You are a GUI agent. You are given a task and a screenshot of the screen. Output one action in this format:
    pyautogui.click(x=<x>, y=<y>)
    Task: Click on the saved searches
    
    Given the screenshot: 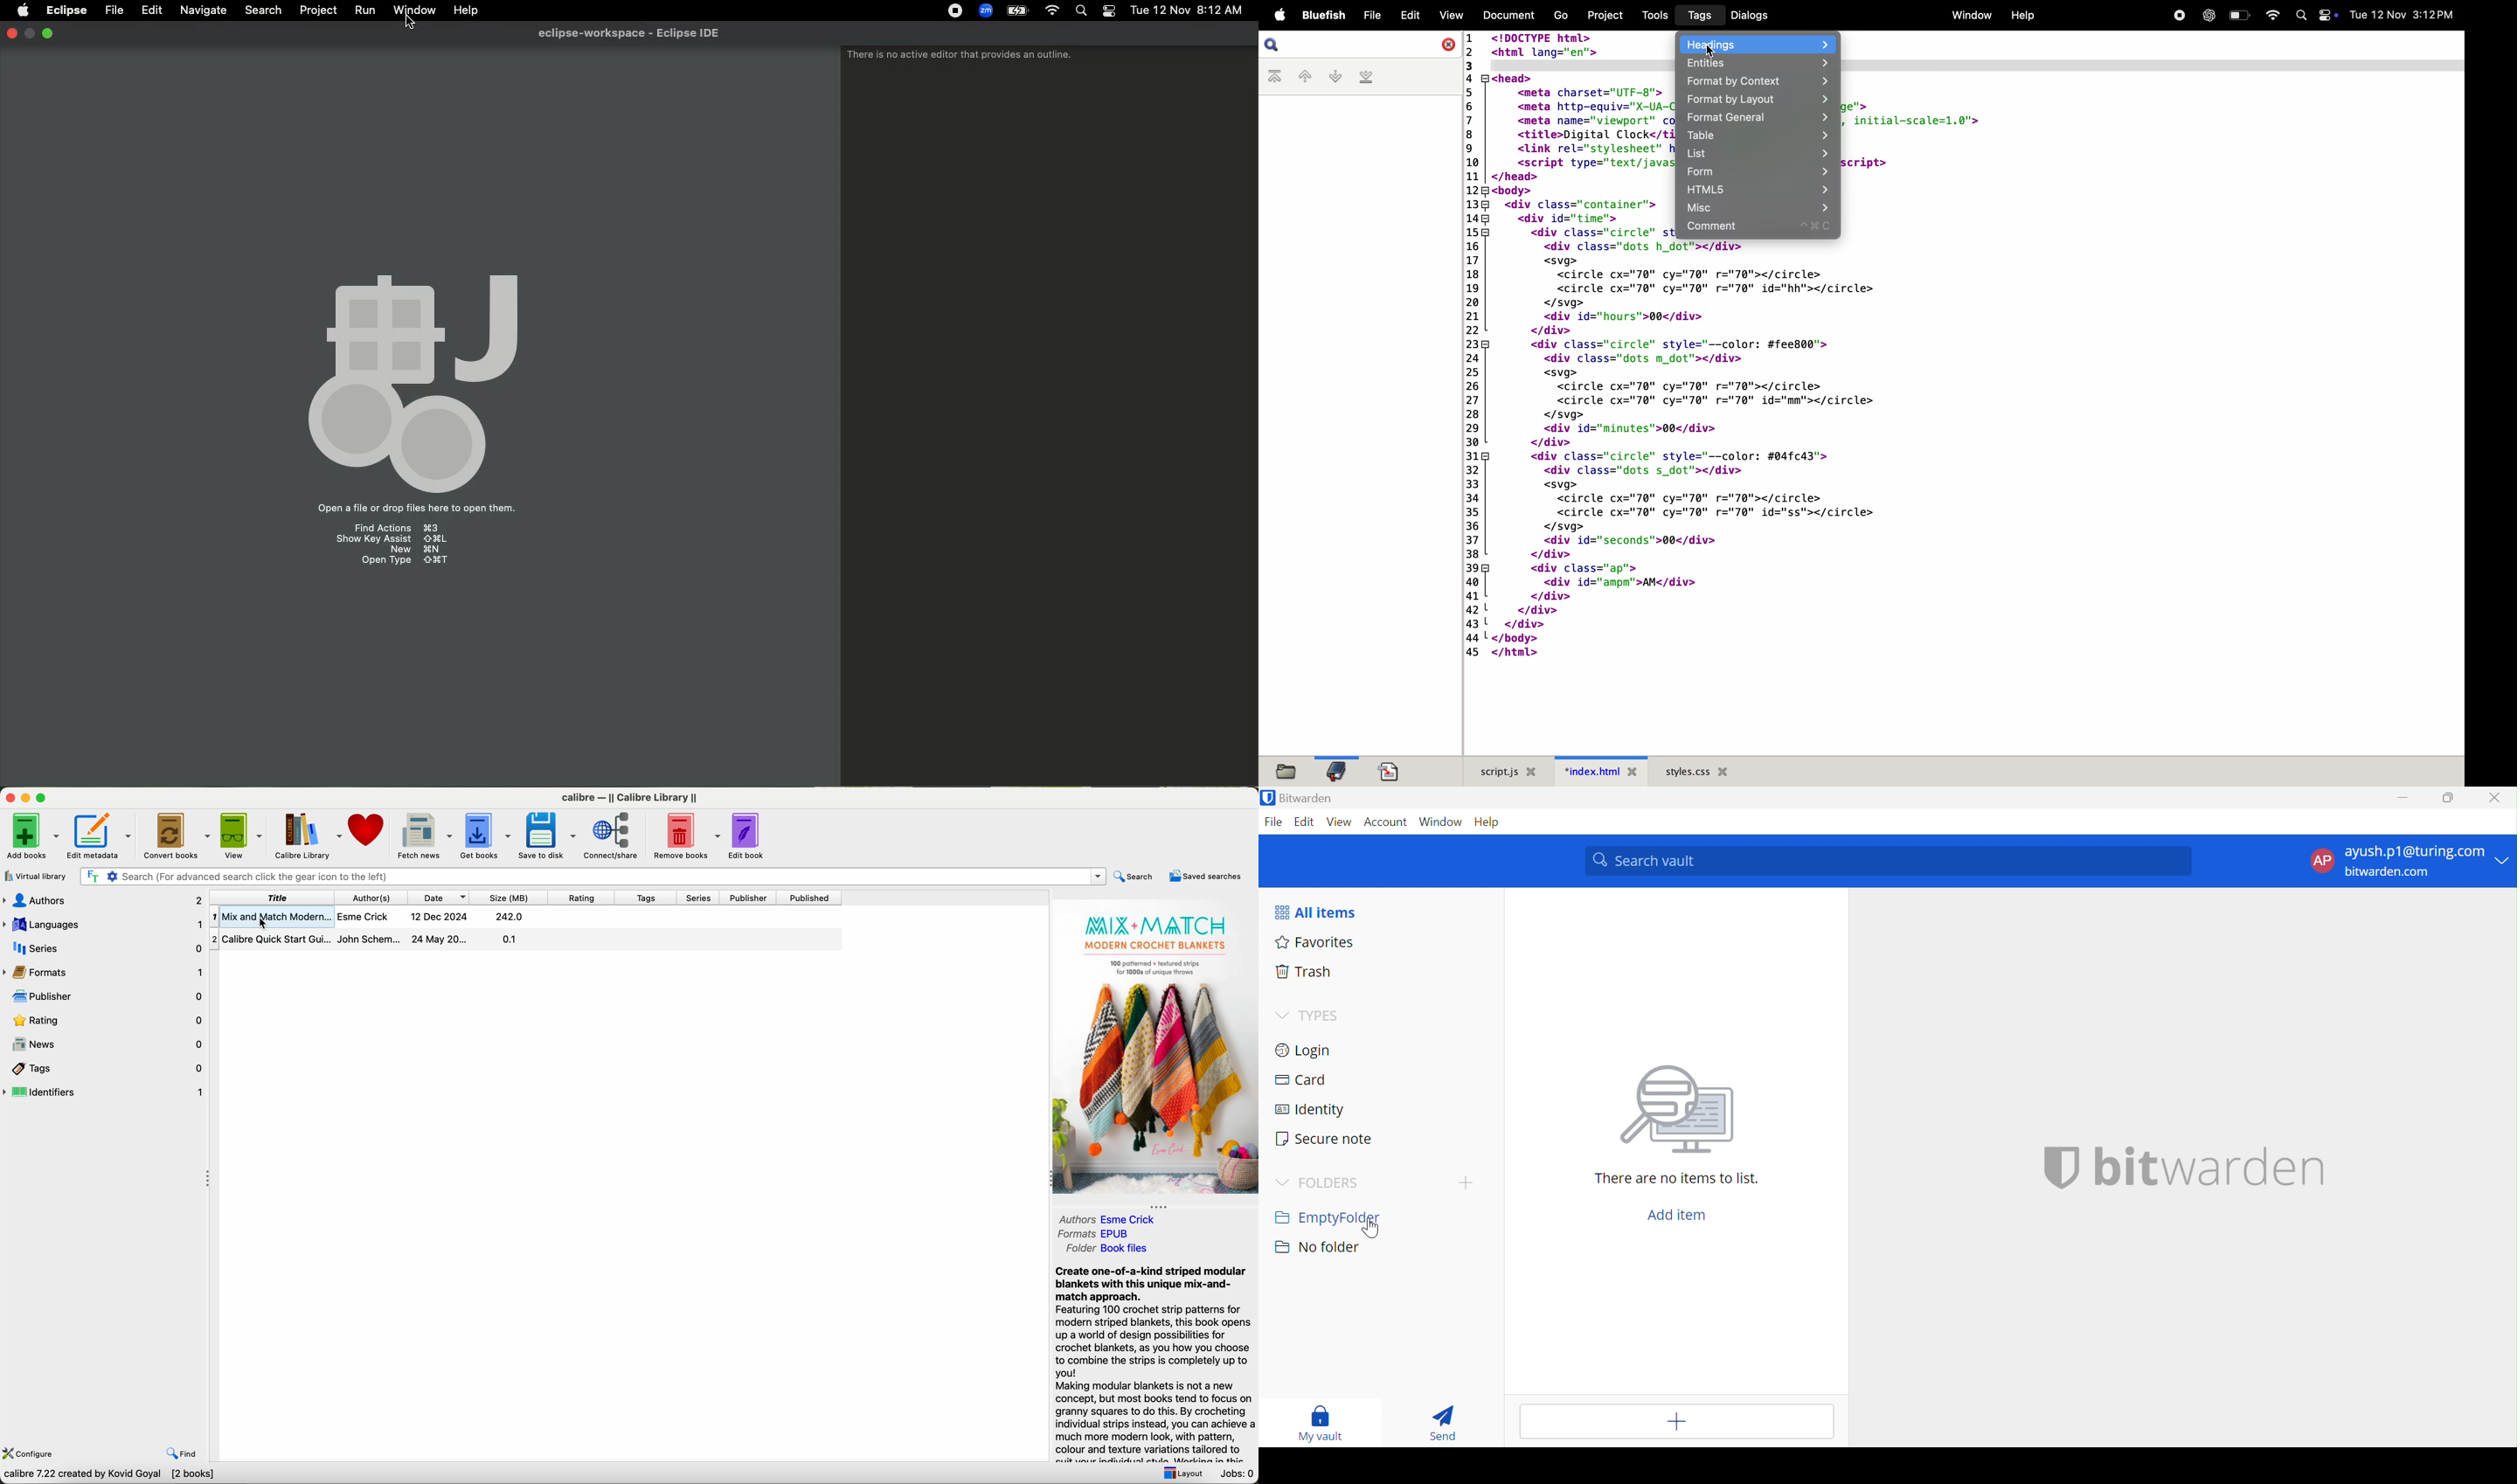 What is the action you would take?
    pyautogui.click(x=1207, y=876)
    